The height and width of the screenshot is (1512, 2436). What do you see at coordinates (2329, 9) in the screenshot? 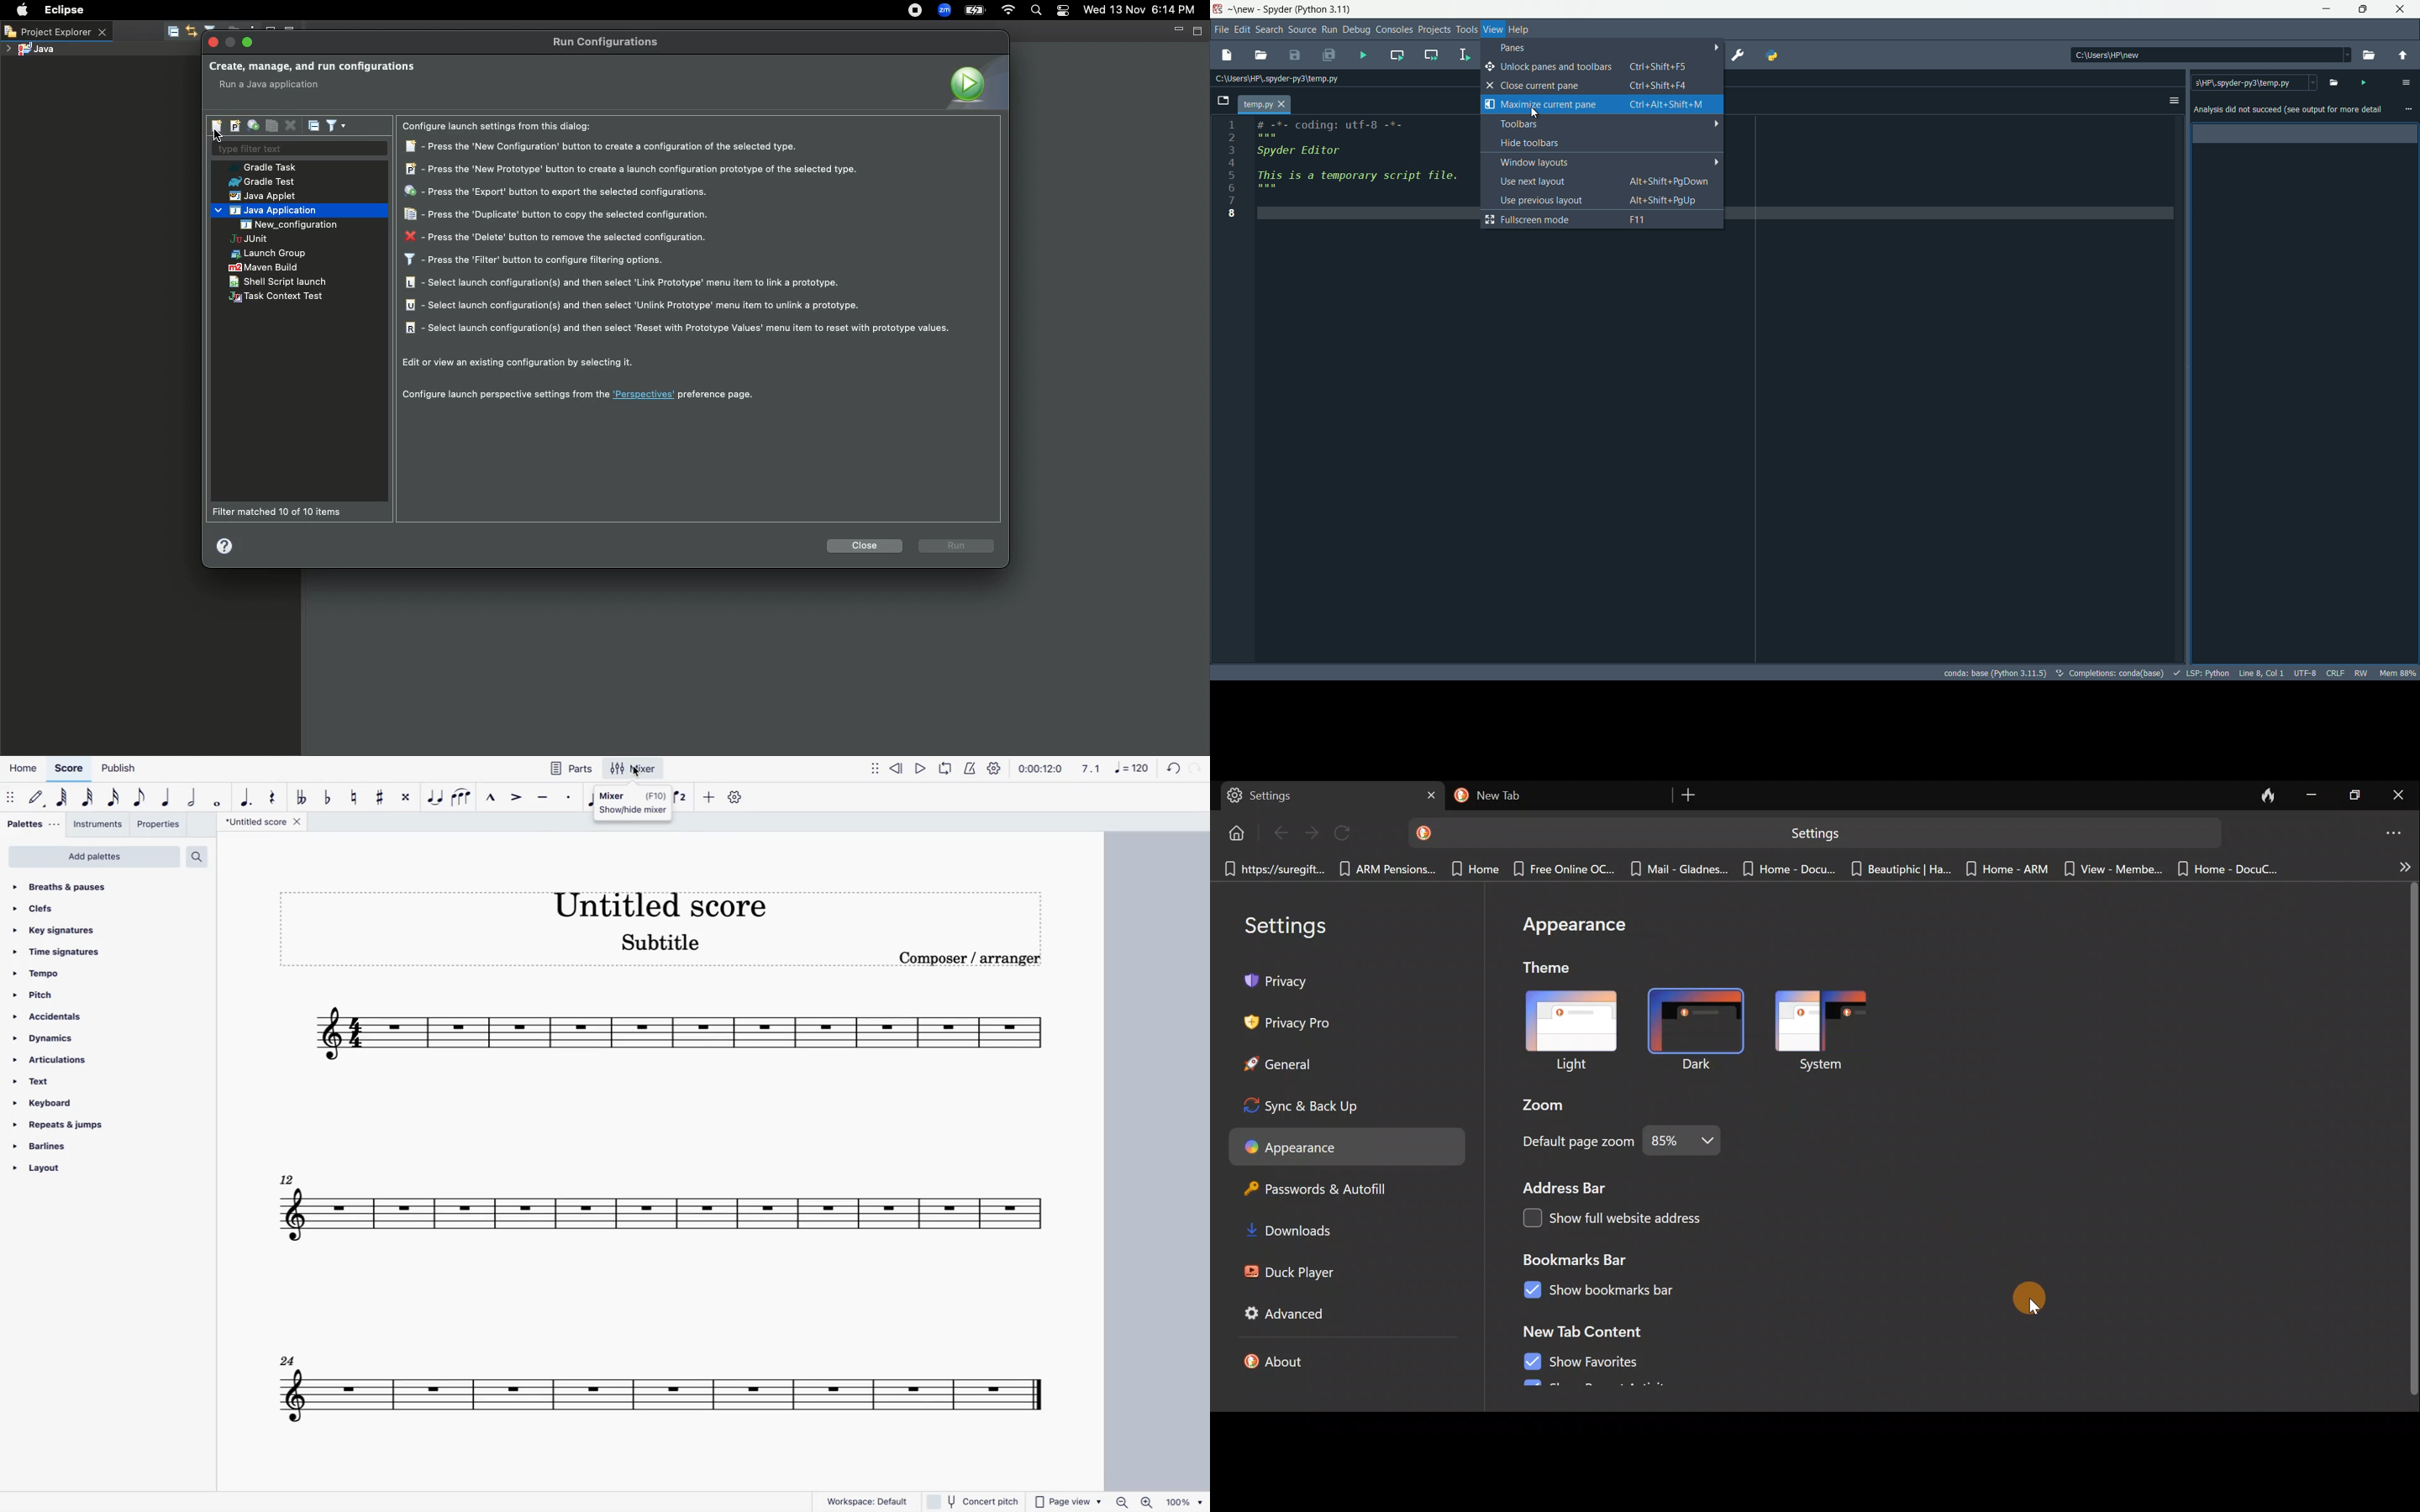
I see `minimize` at bounding box center [2329, 9].